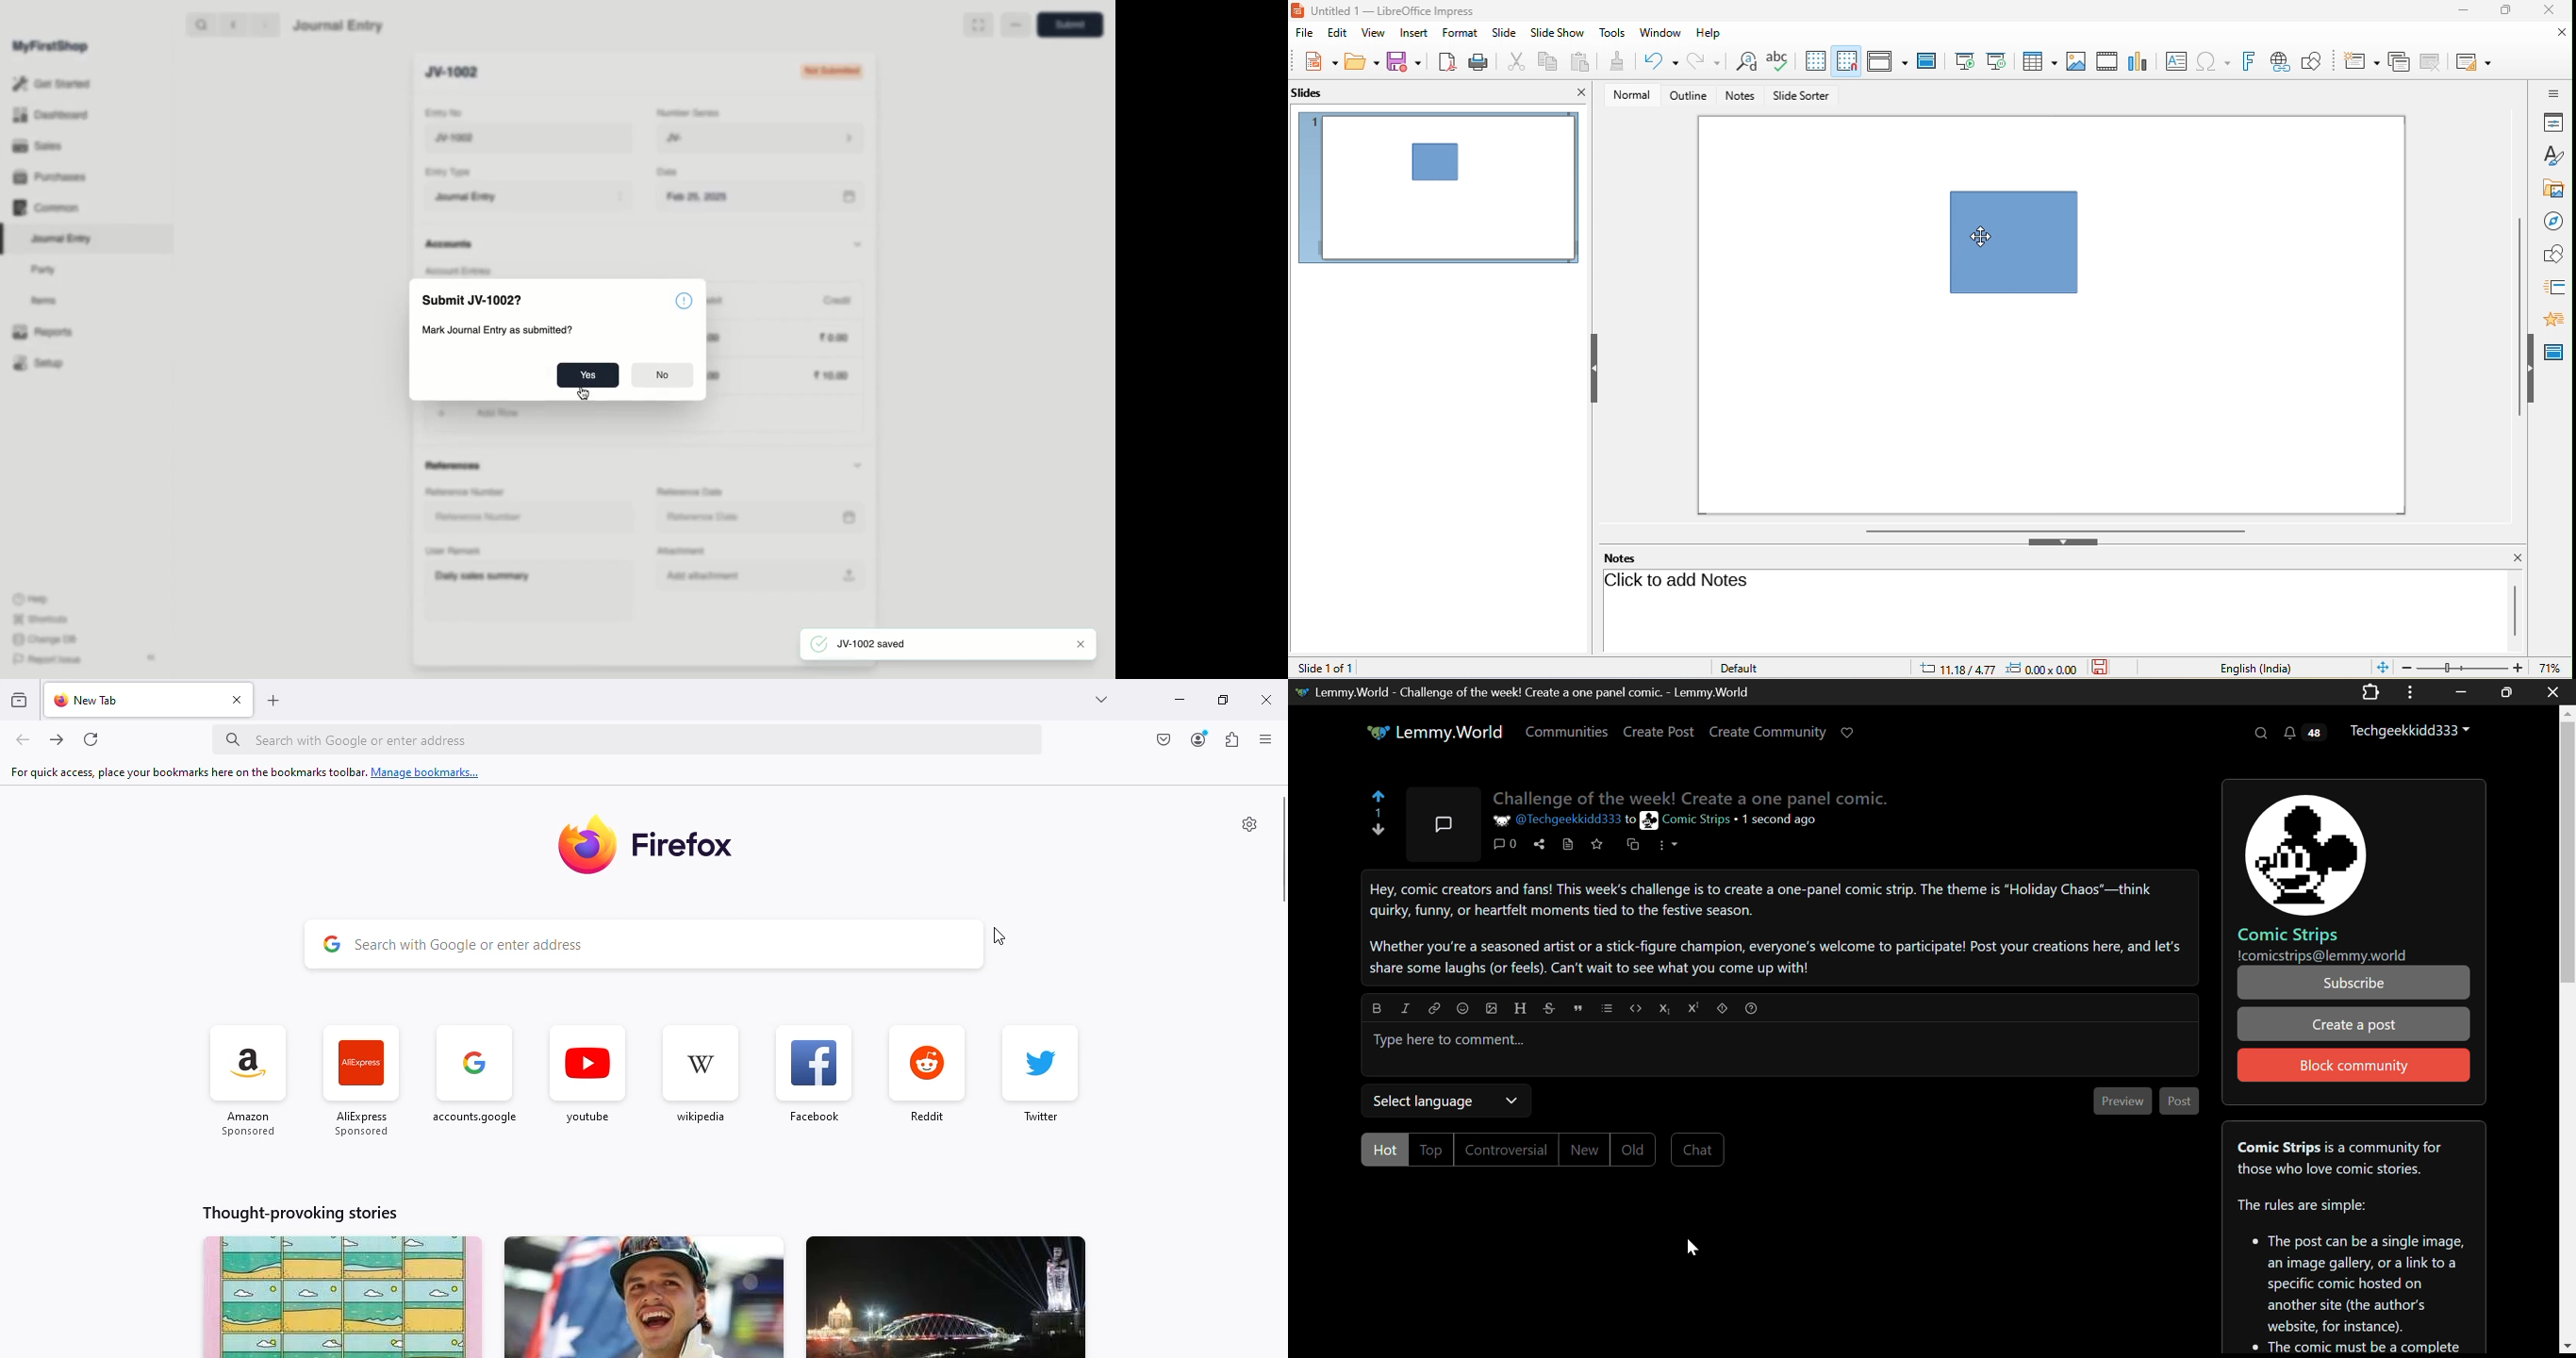 This screenshot has height=1372, width=2576. What do you see at coordinates (272, 702) in the screenshot?
I see `open a new tab` at bounding box center [272, 702].